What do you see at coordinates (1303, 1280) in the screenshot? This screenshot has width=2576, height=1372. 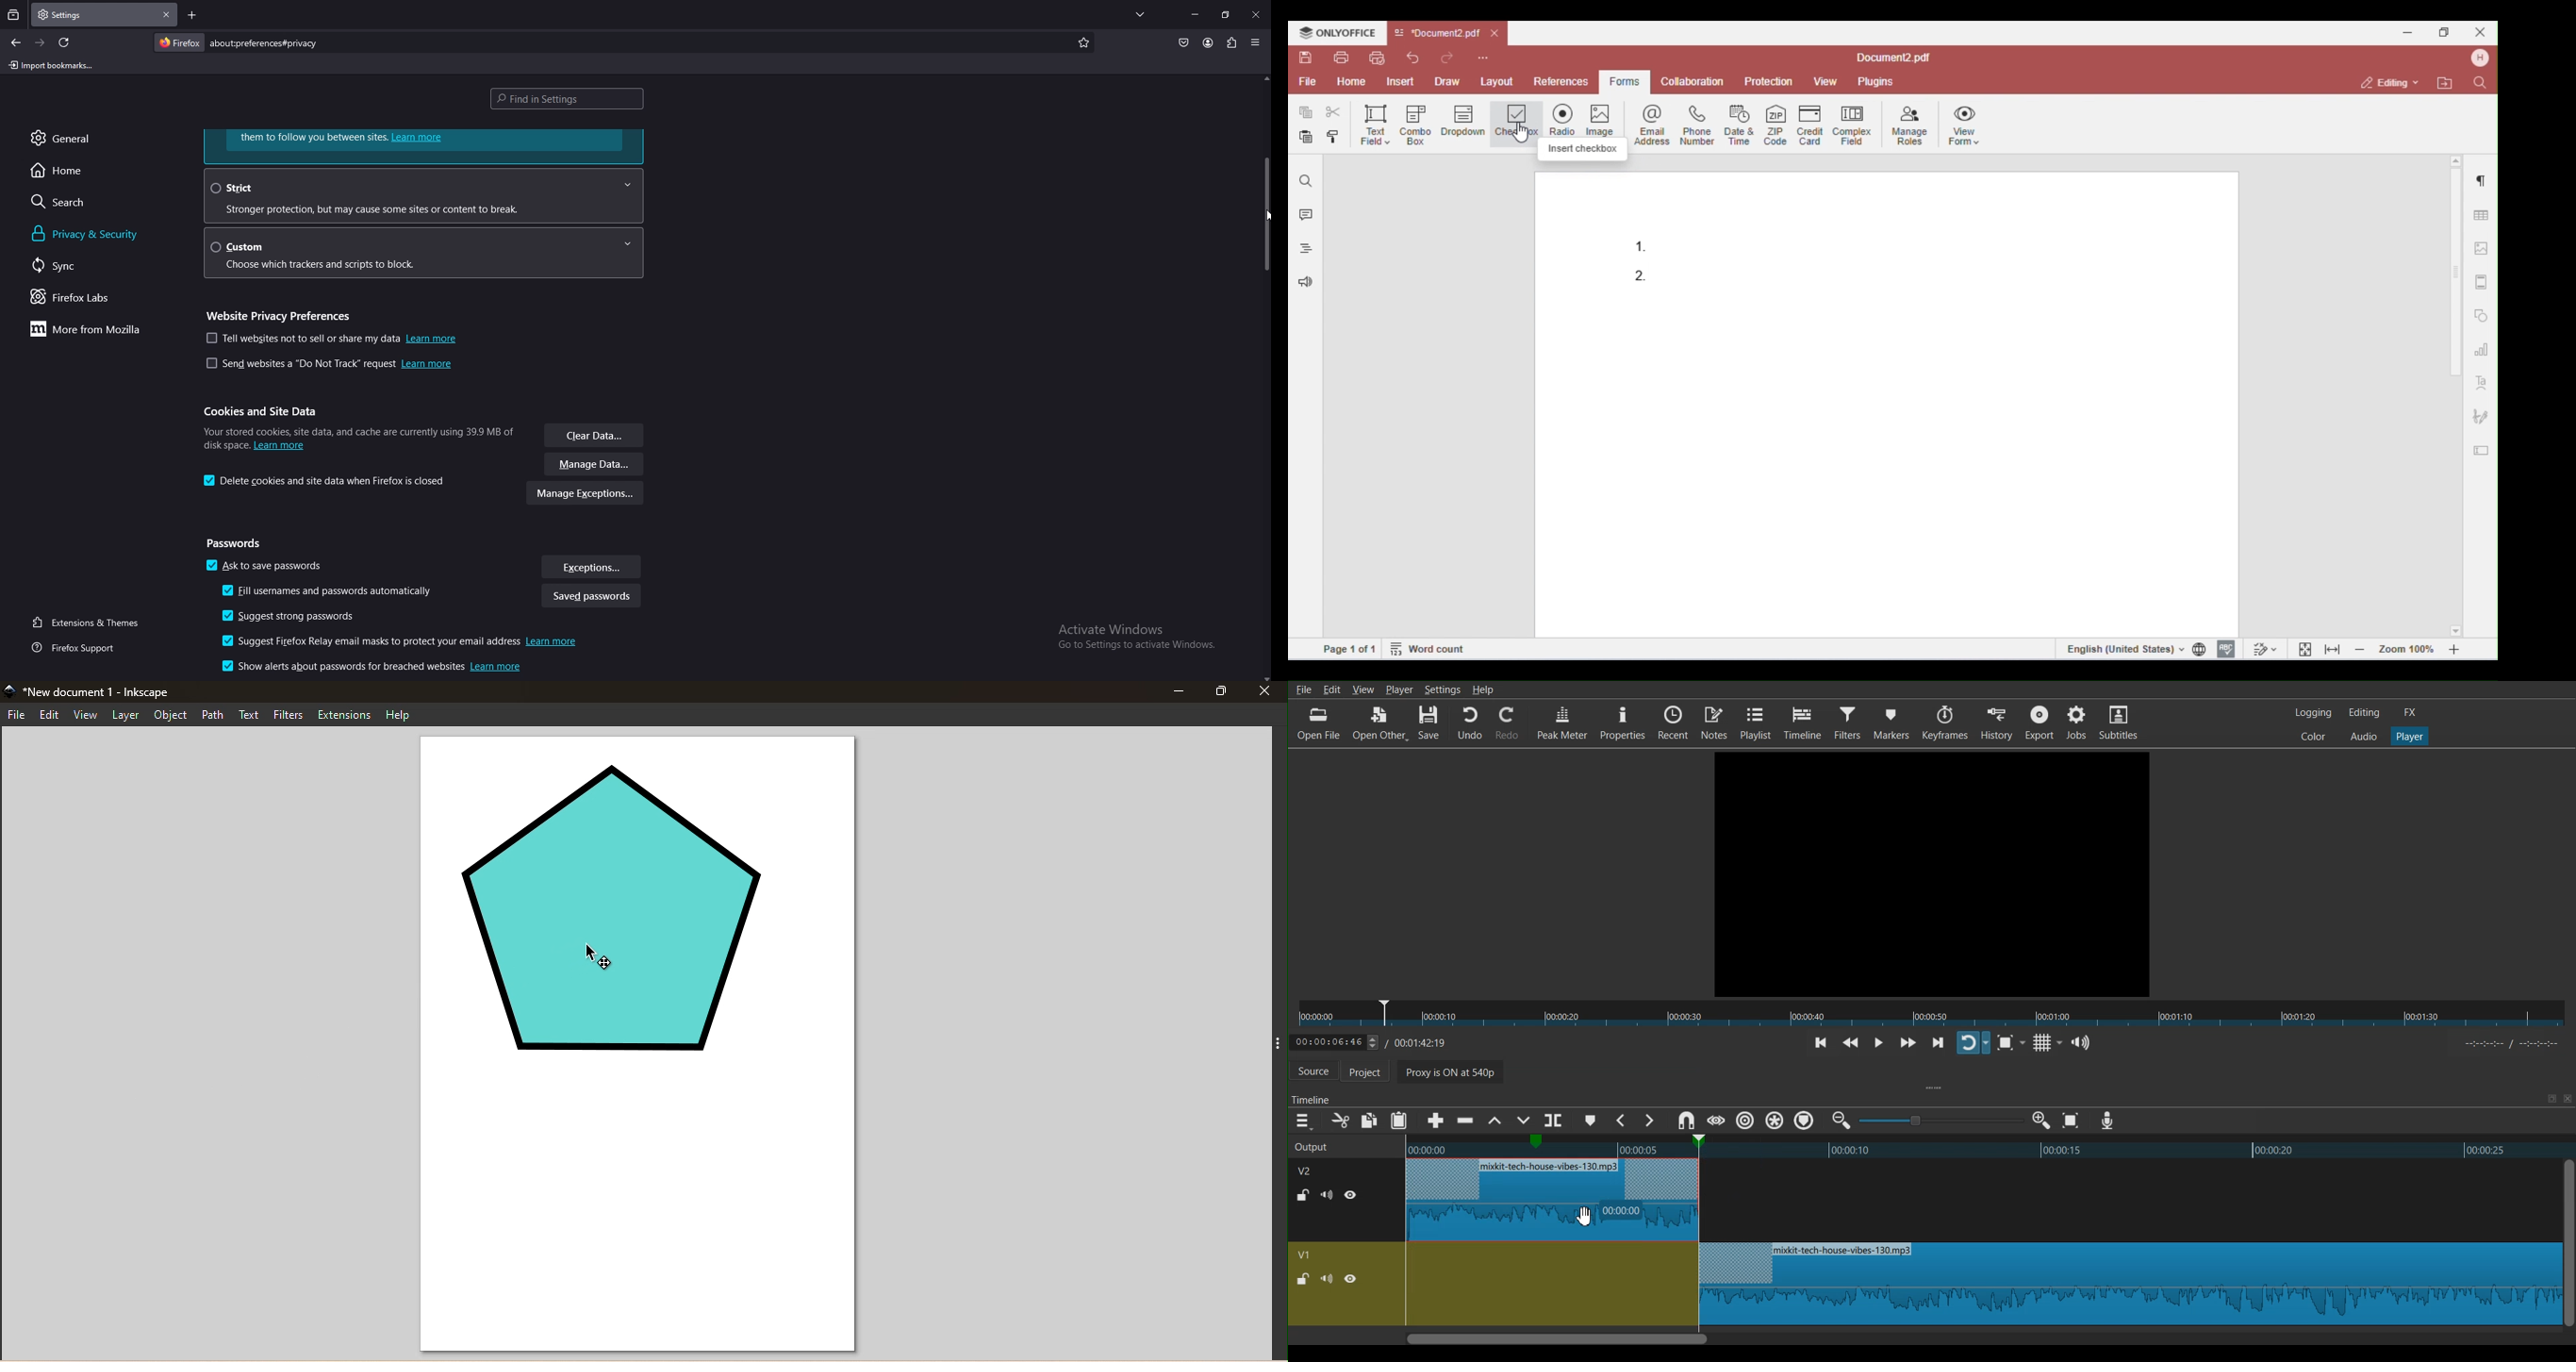 I see `Lock / UnLock` at bounding box center [1303, 1280].